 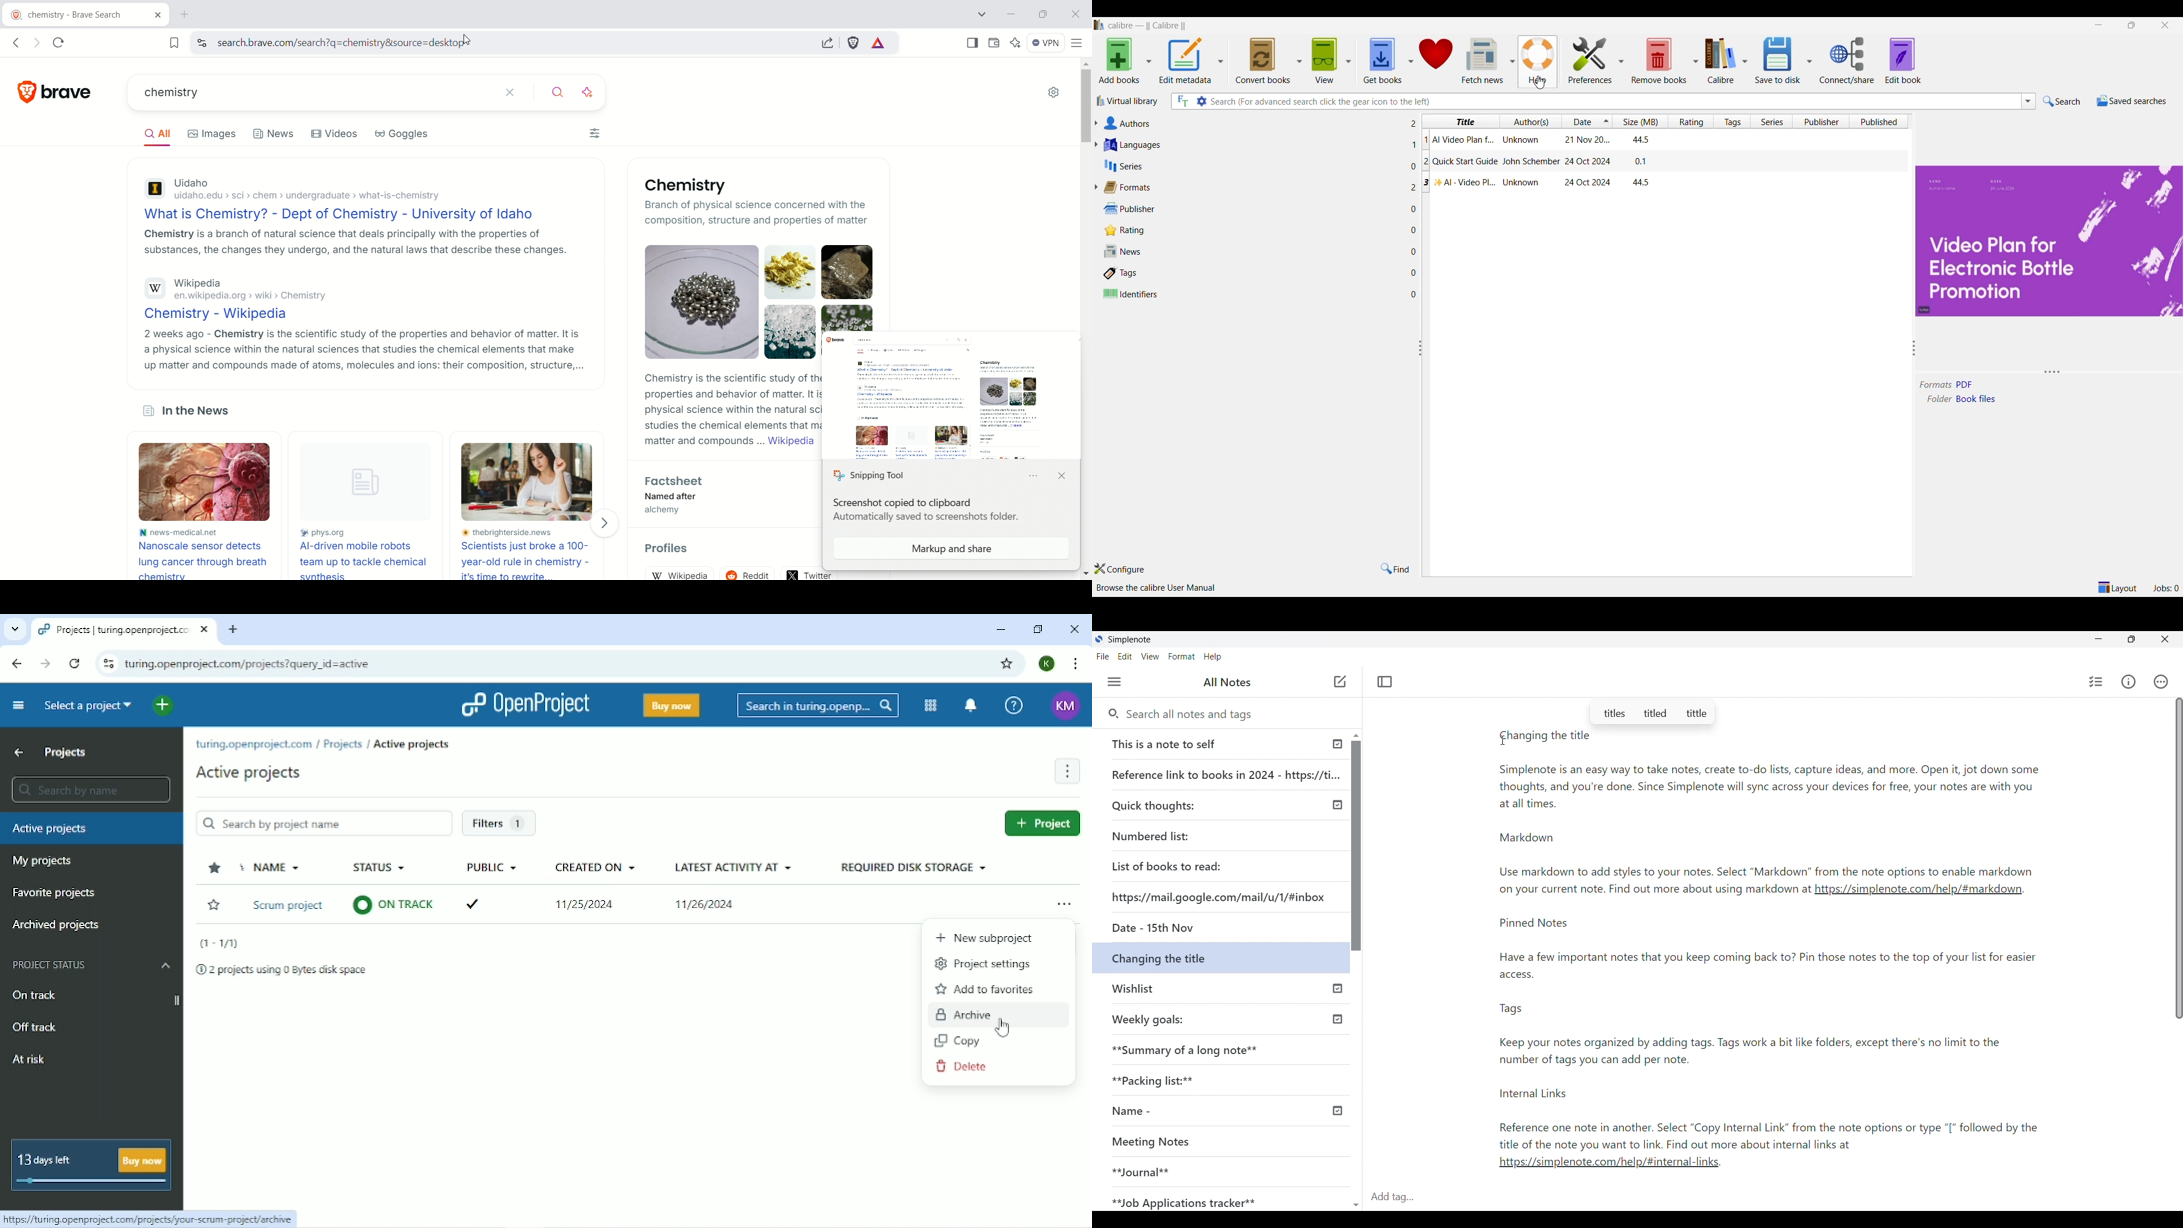 What do you see at coordinates (1072, 664) in the screenshot?
I see `Customize and control google chrome` at bounding box center [1072, 664].